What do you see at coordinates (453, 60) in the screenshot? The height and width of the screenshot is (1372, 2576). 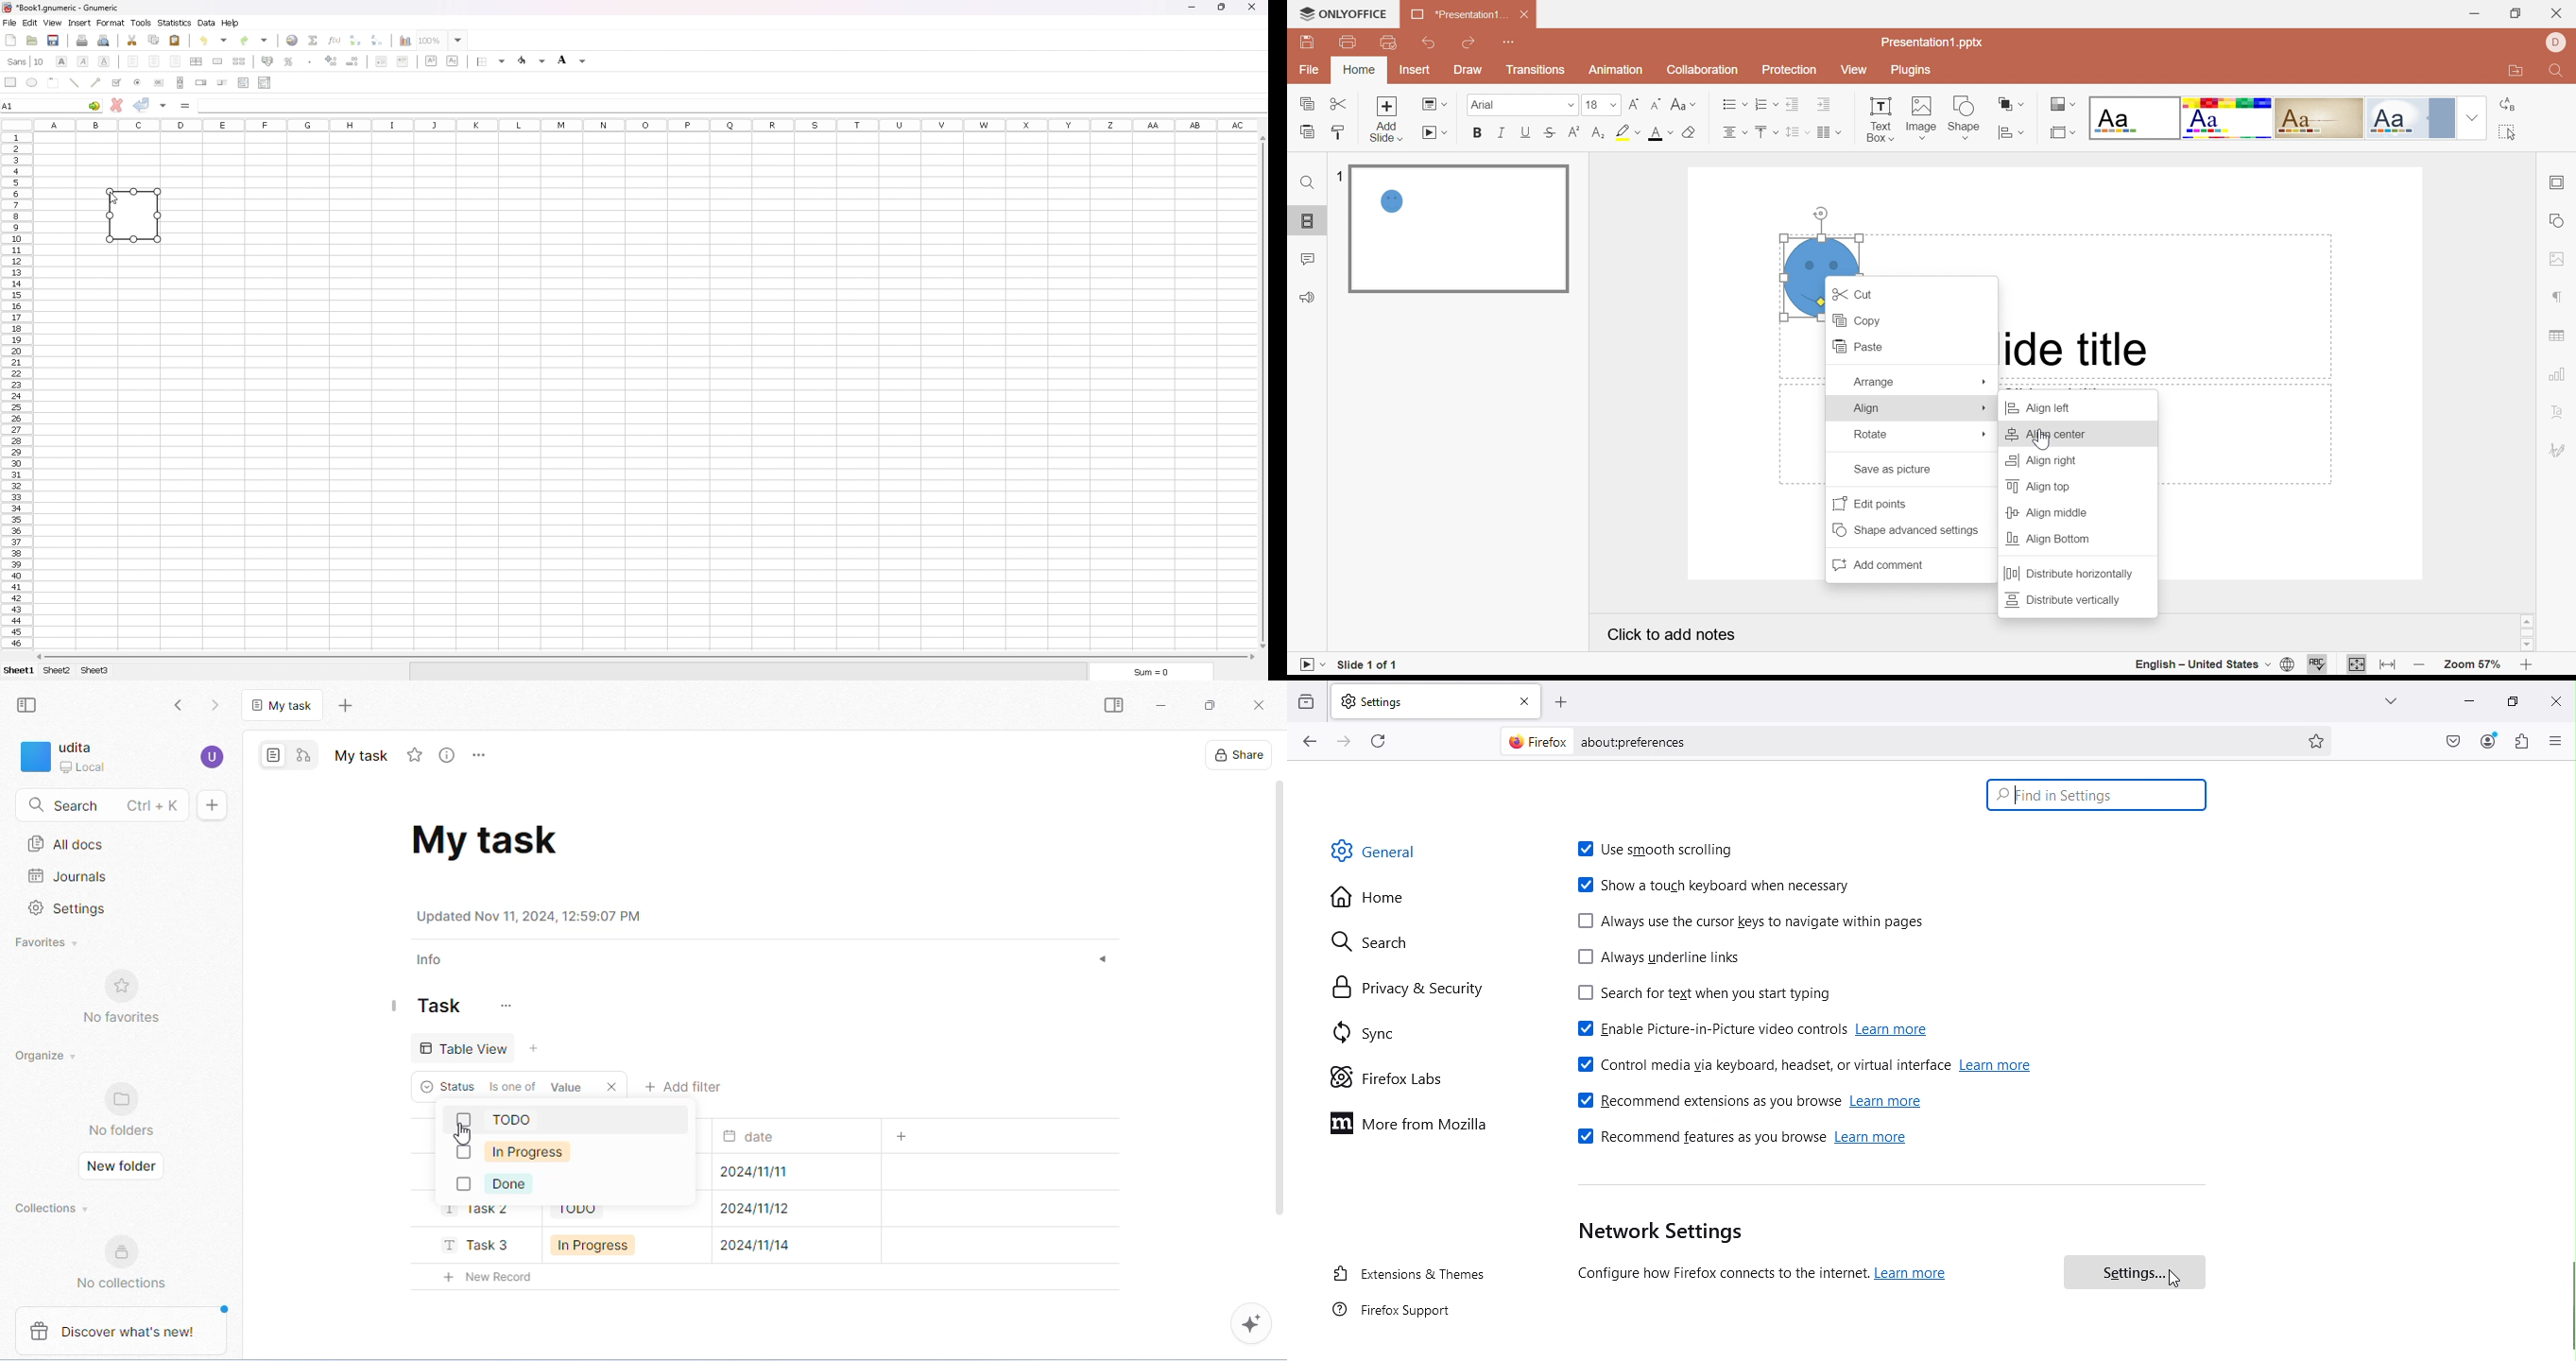 I see `subscript` at bounding box center [453, 60].